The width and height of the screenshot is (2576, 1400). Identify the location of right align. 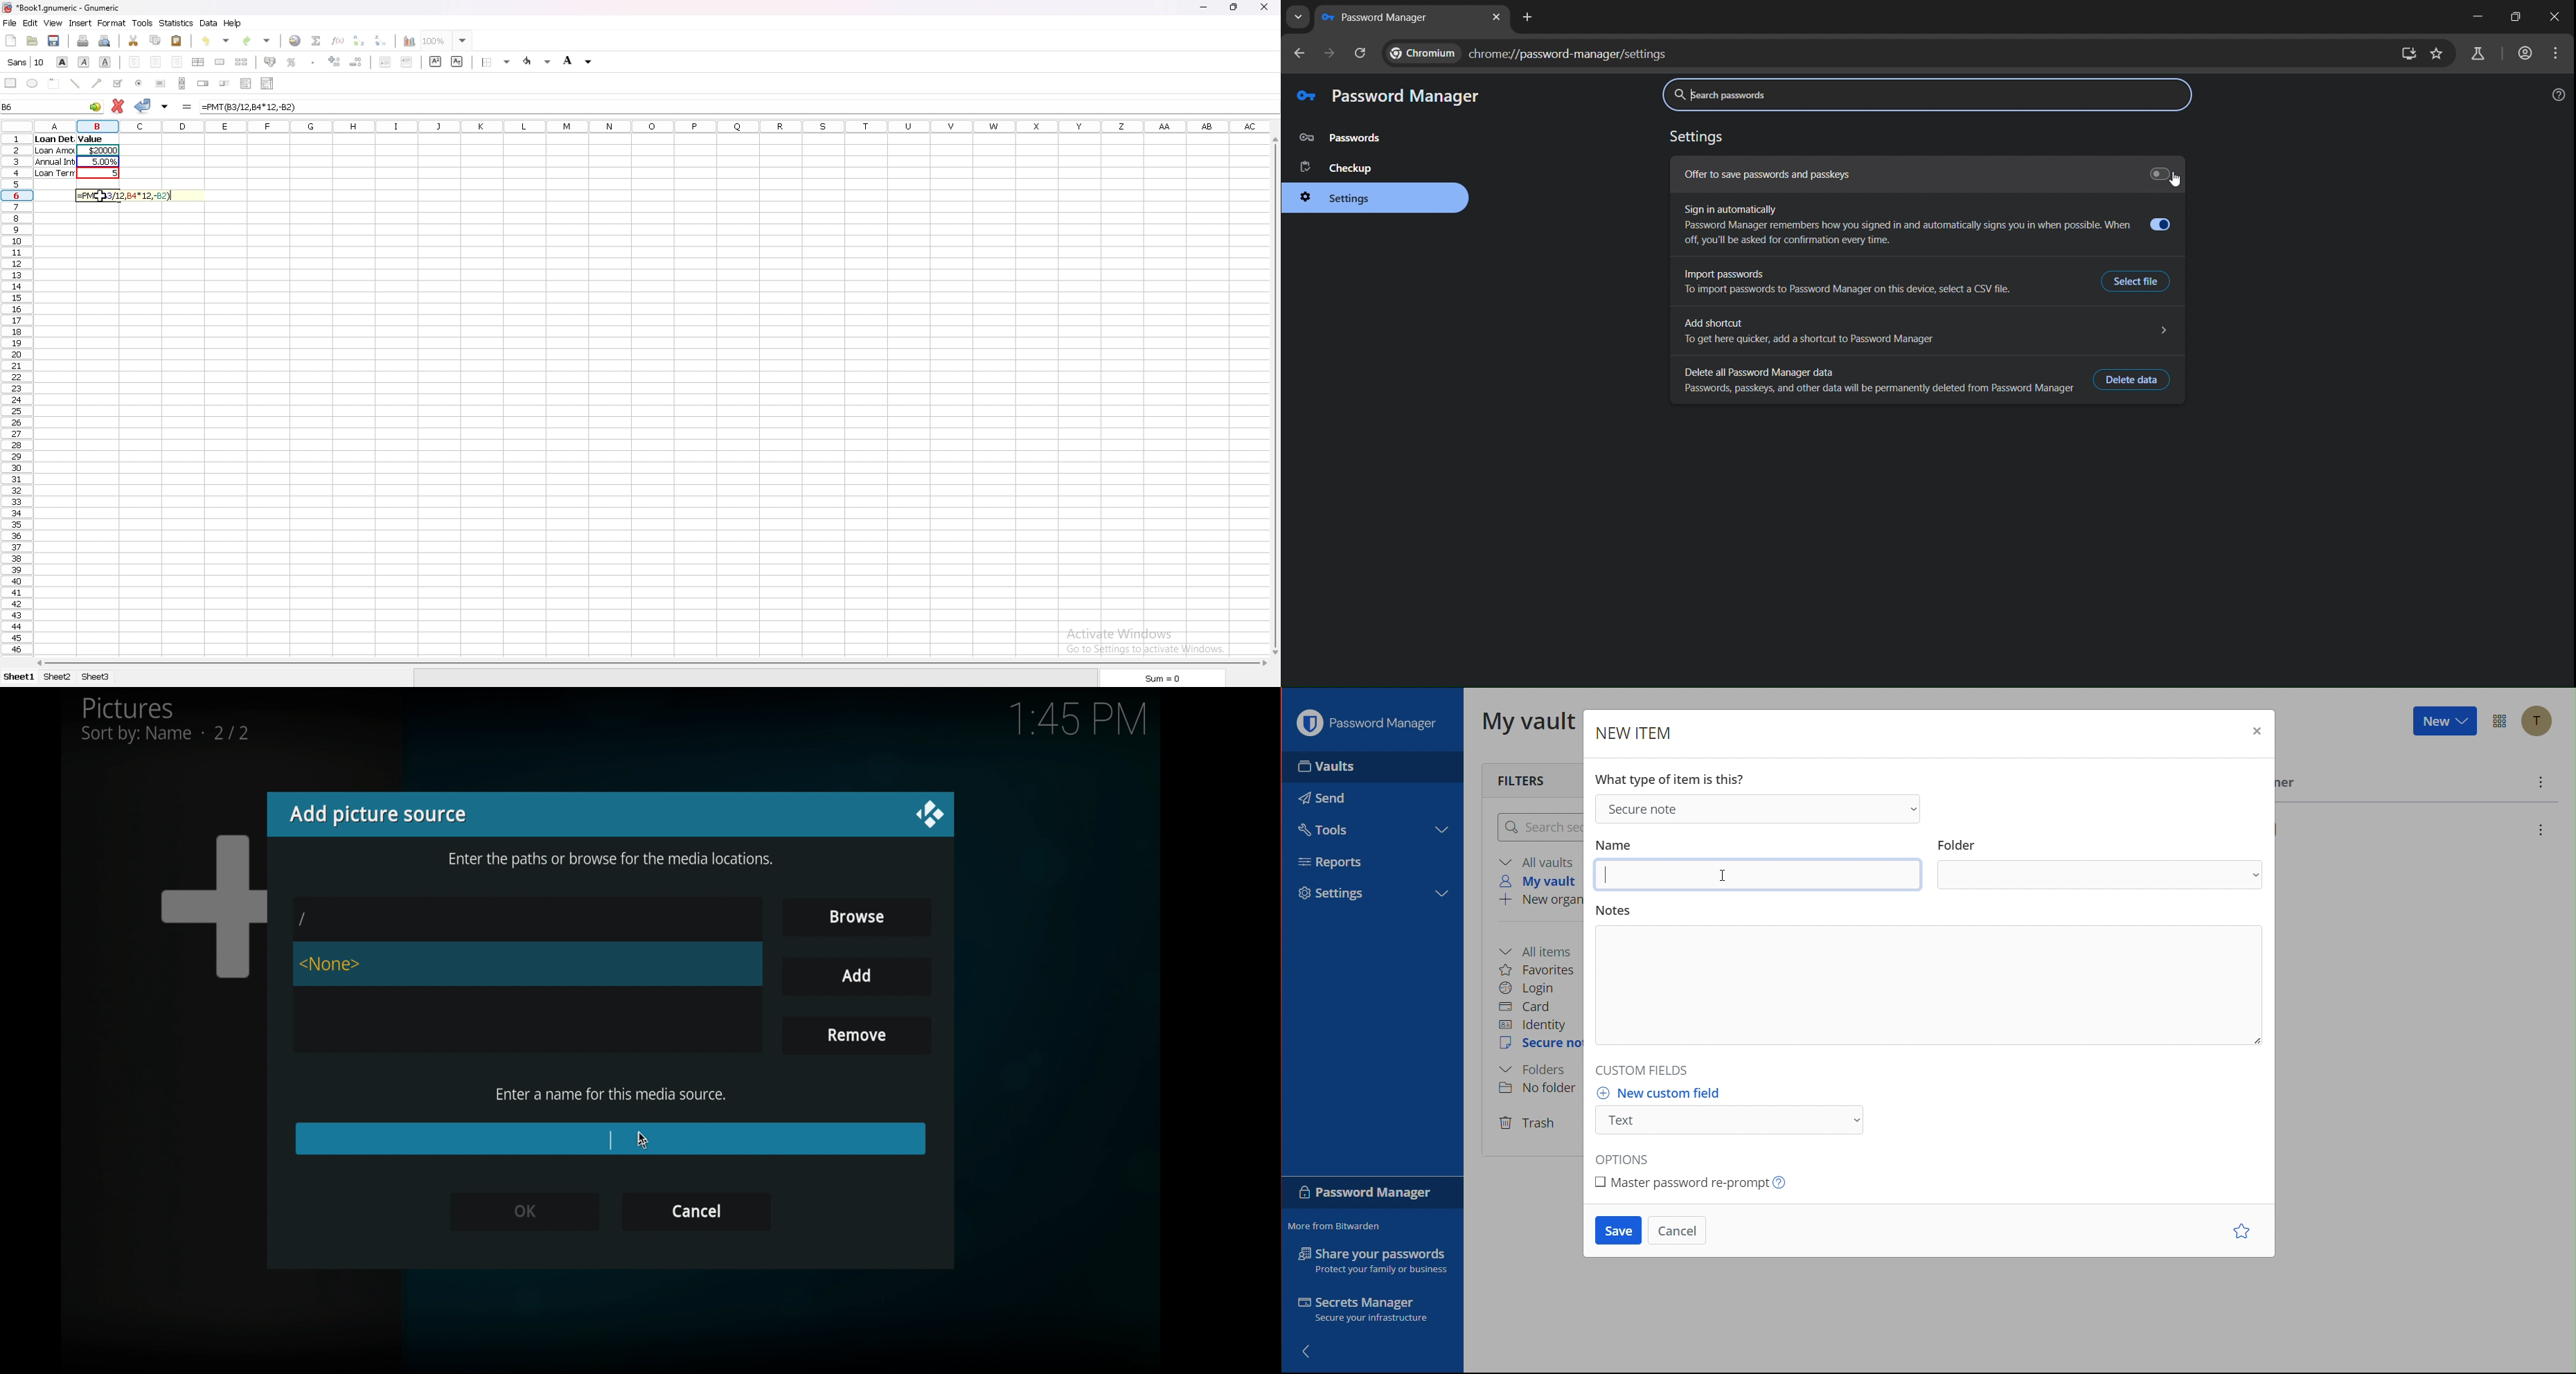
(177, 61).